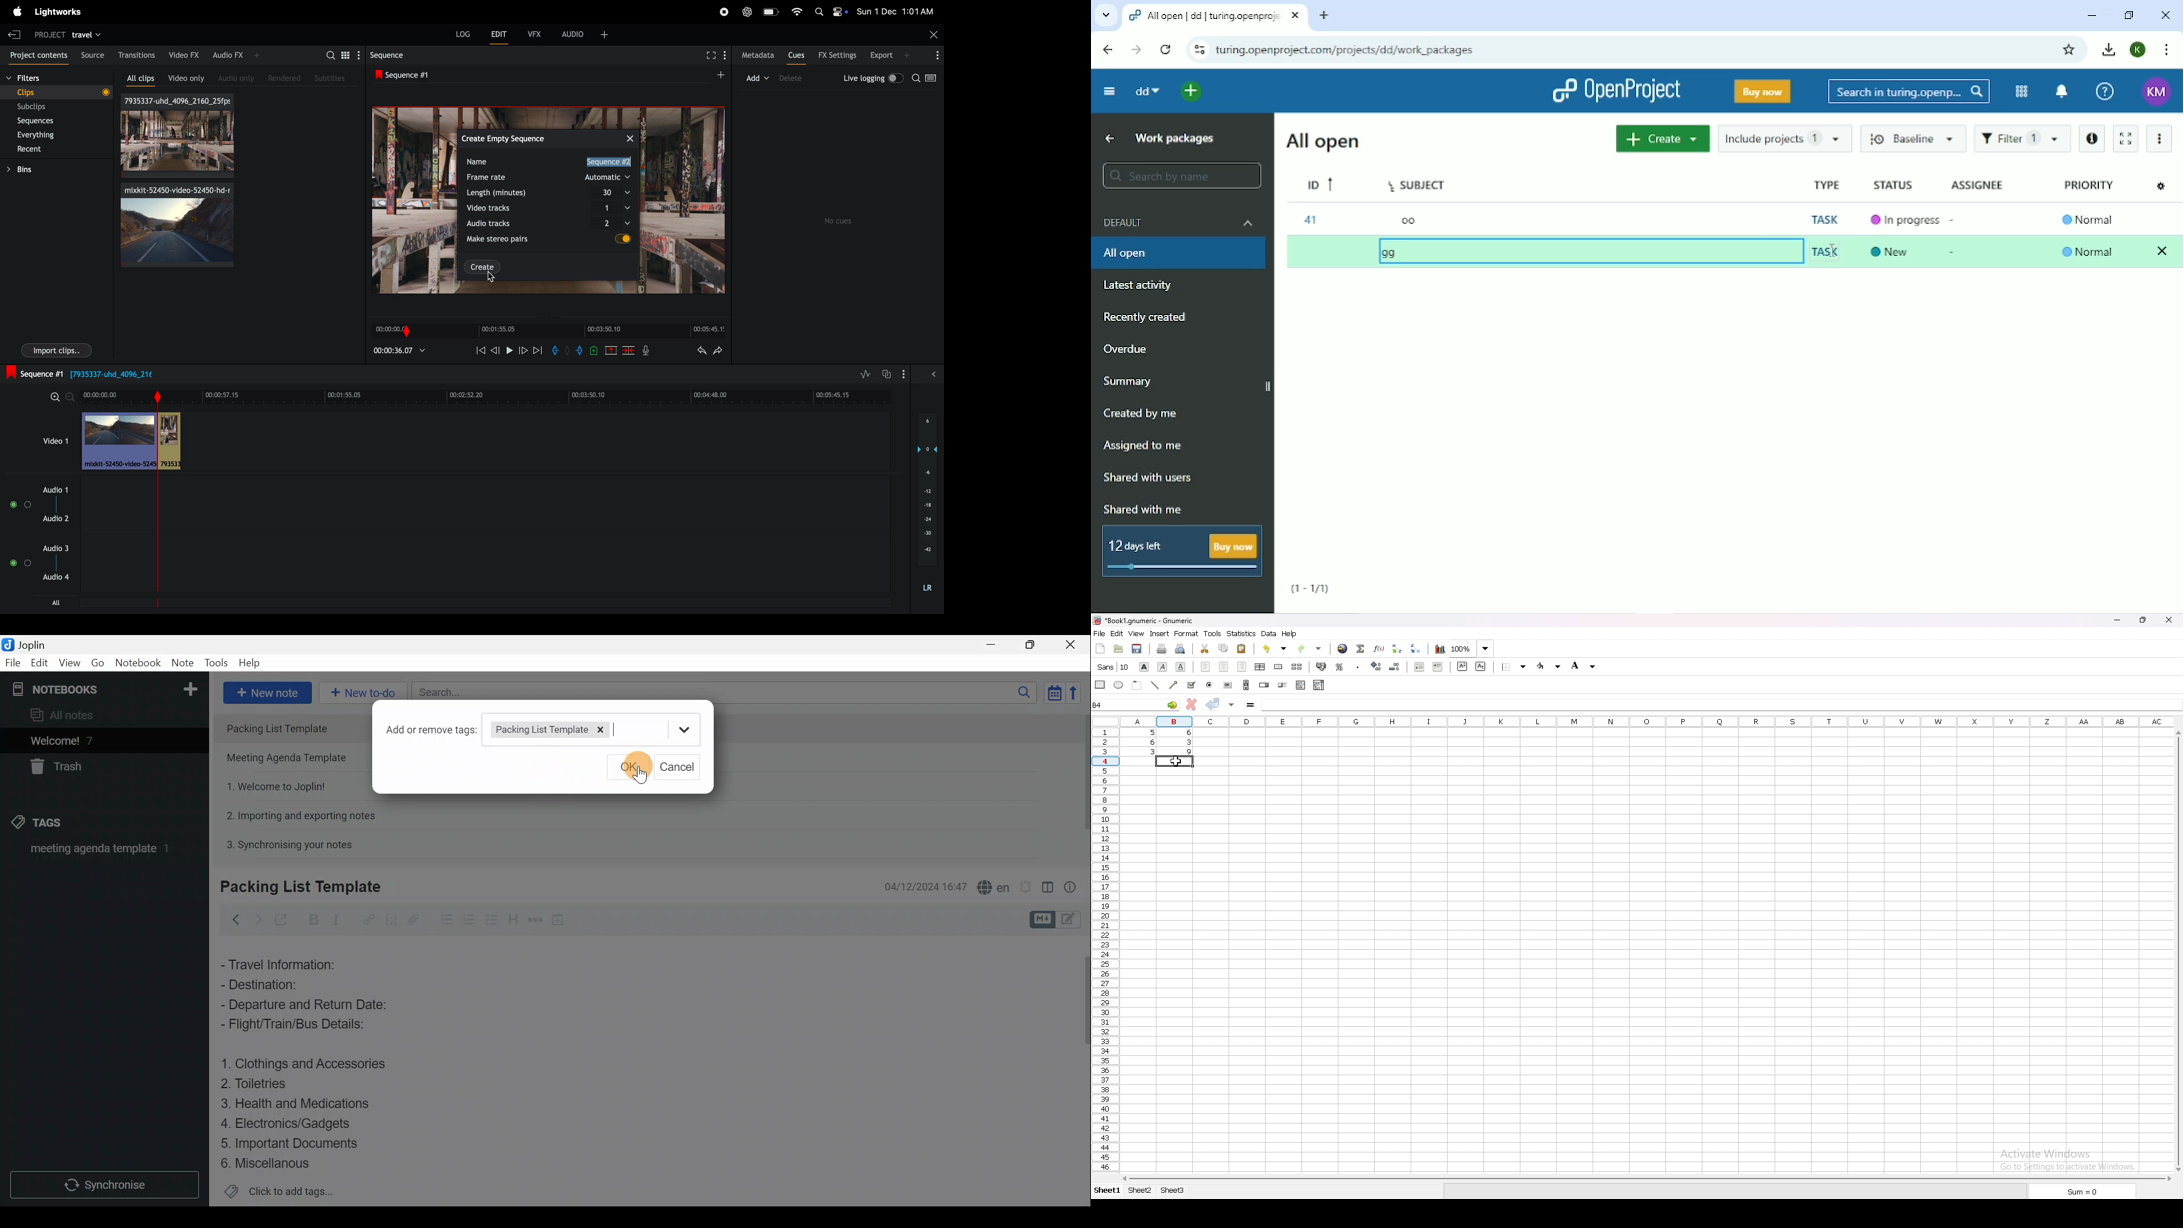  Describe the element at coordinates (341, 919) in the screenshot. I see `Italic` at that location.